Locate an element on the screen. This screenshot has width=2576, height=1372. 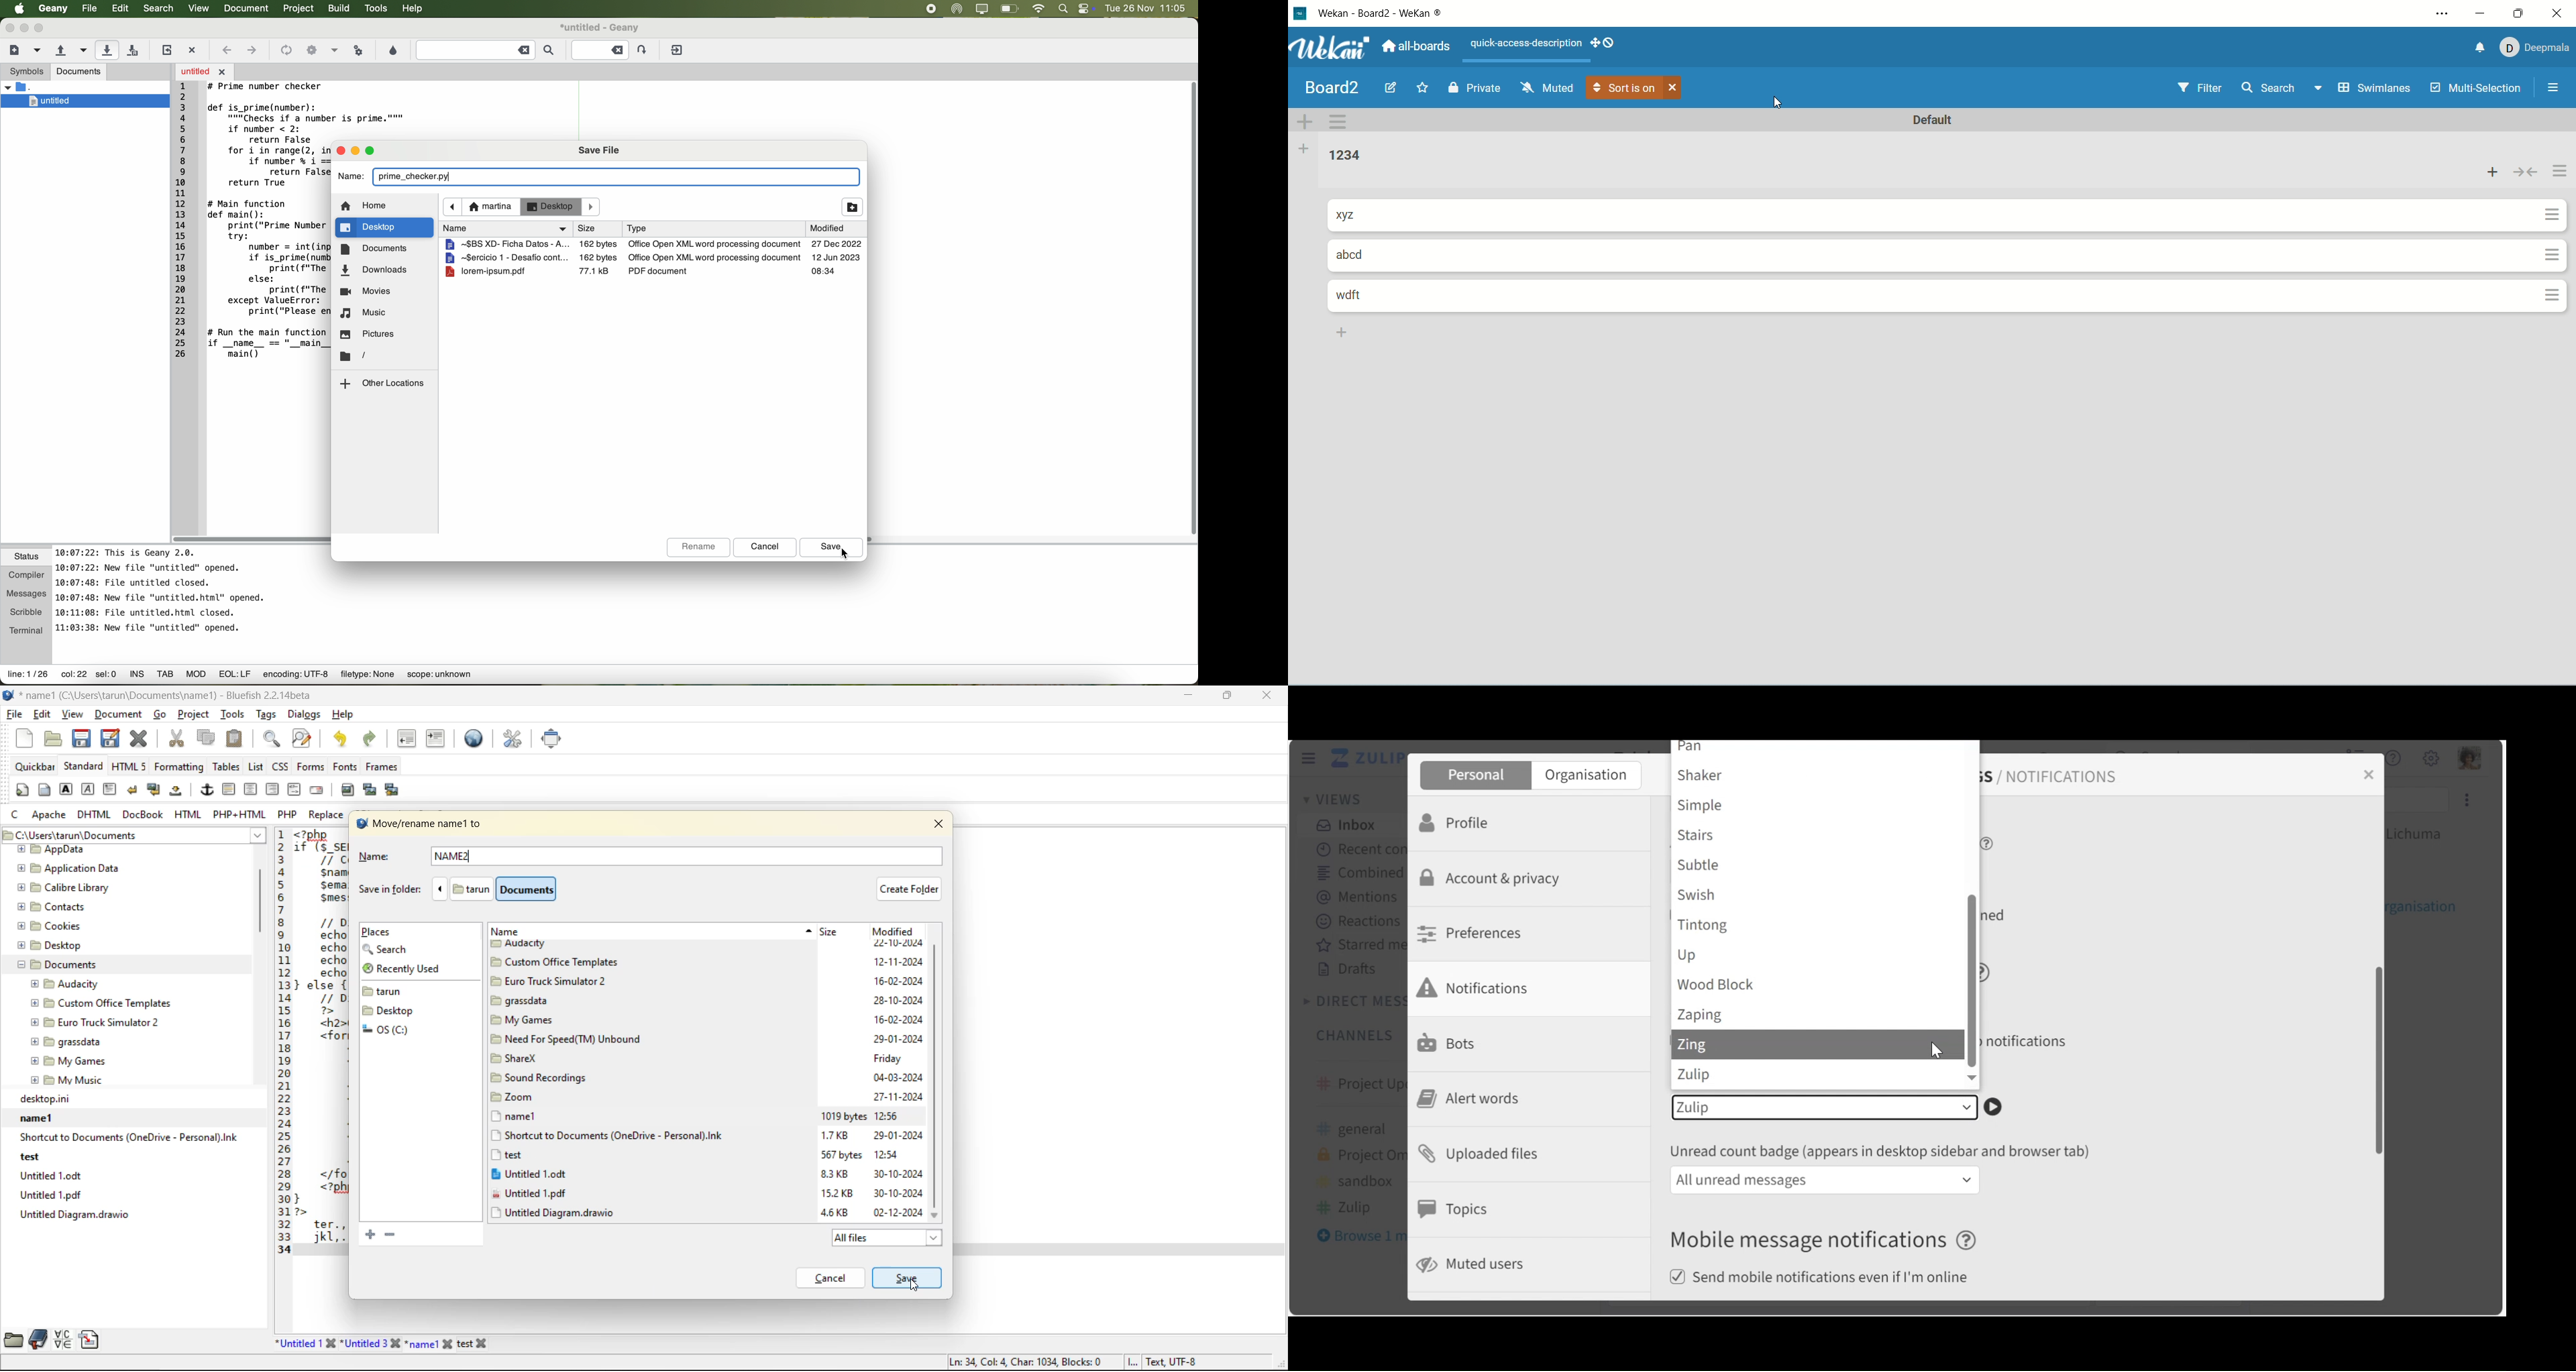
account is located at coordinates (2538, 48).